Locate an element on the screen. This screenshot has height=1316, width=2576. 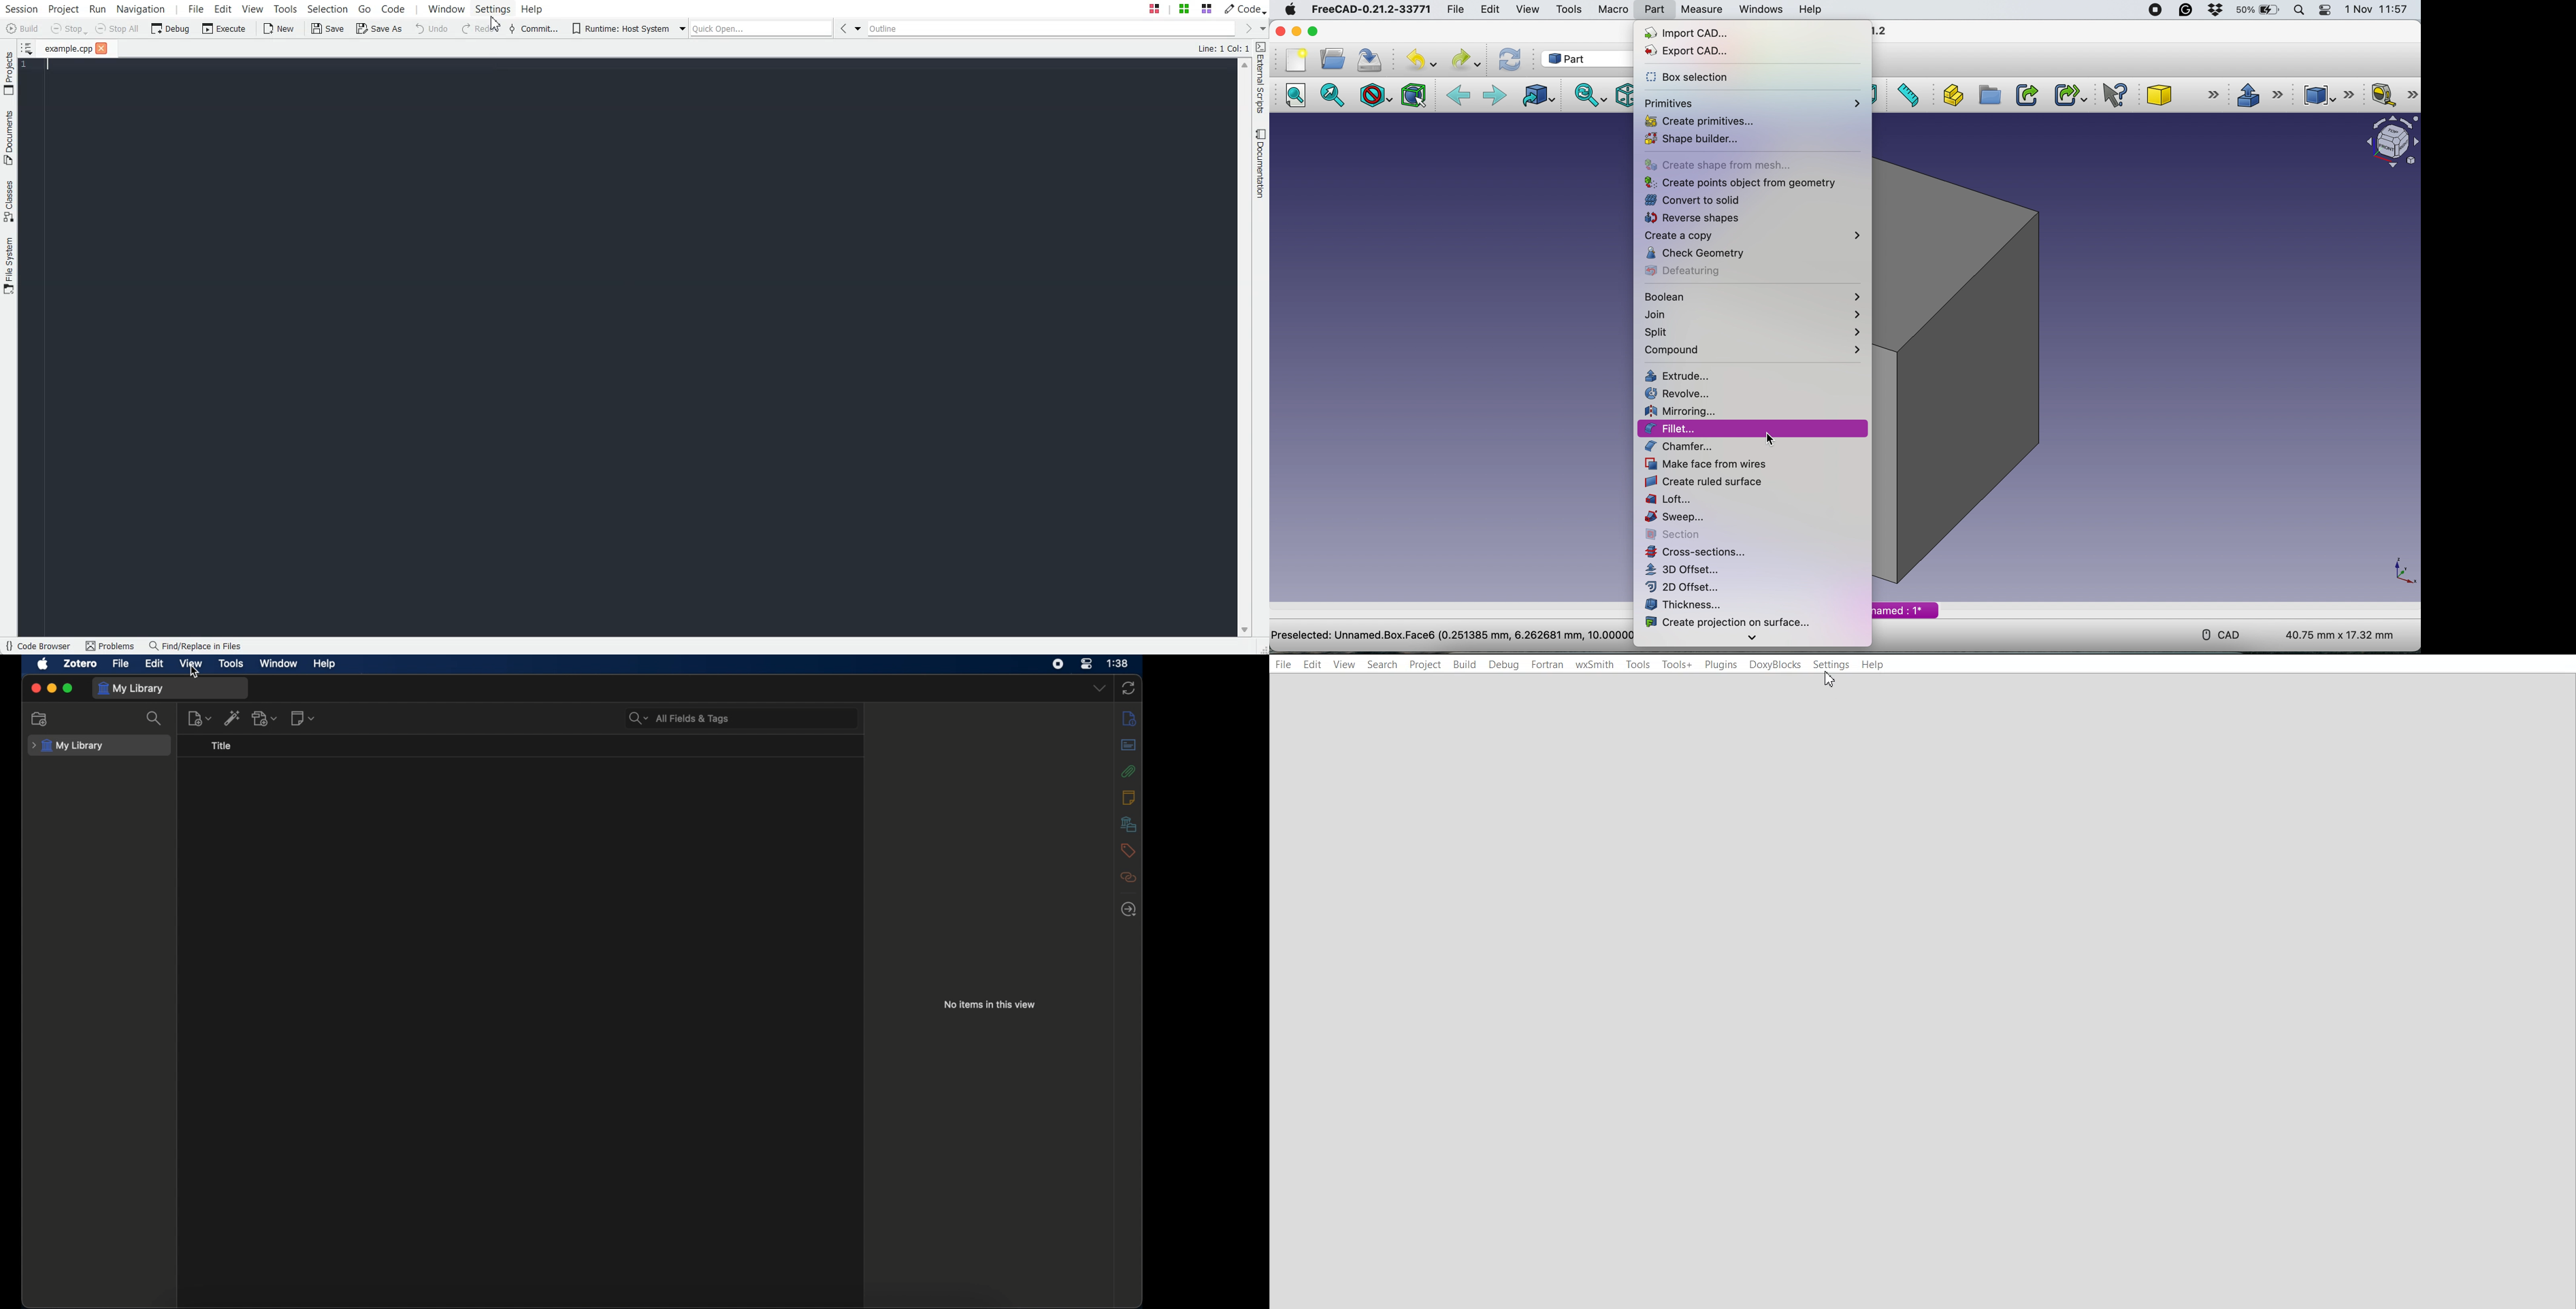
screen recorder is located at coordinates (1058, 664).